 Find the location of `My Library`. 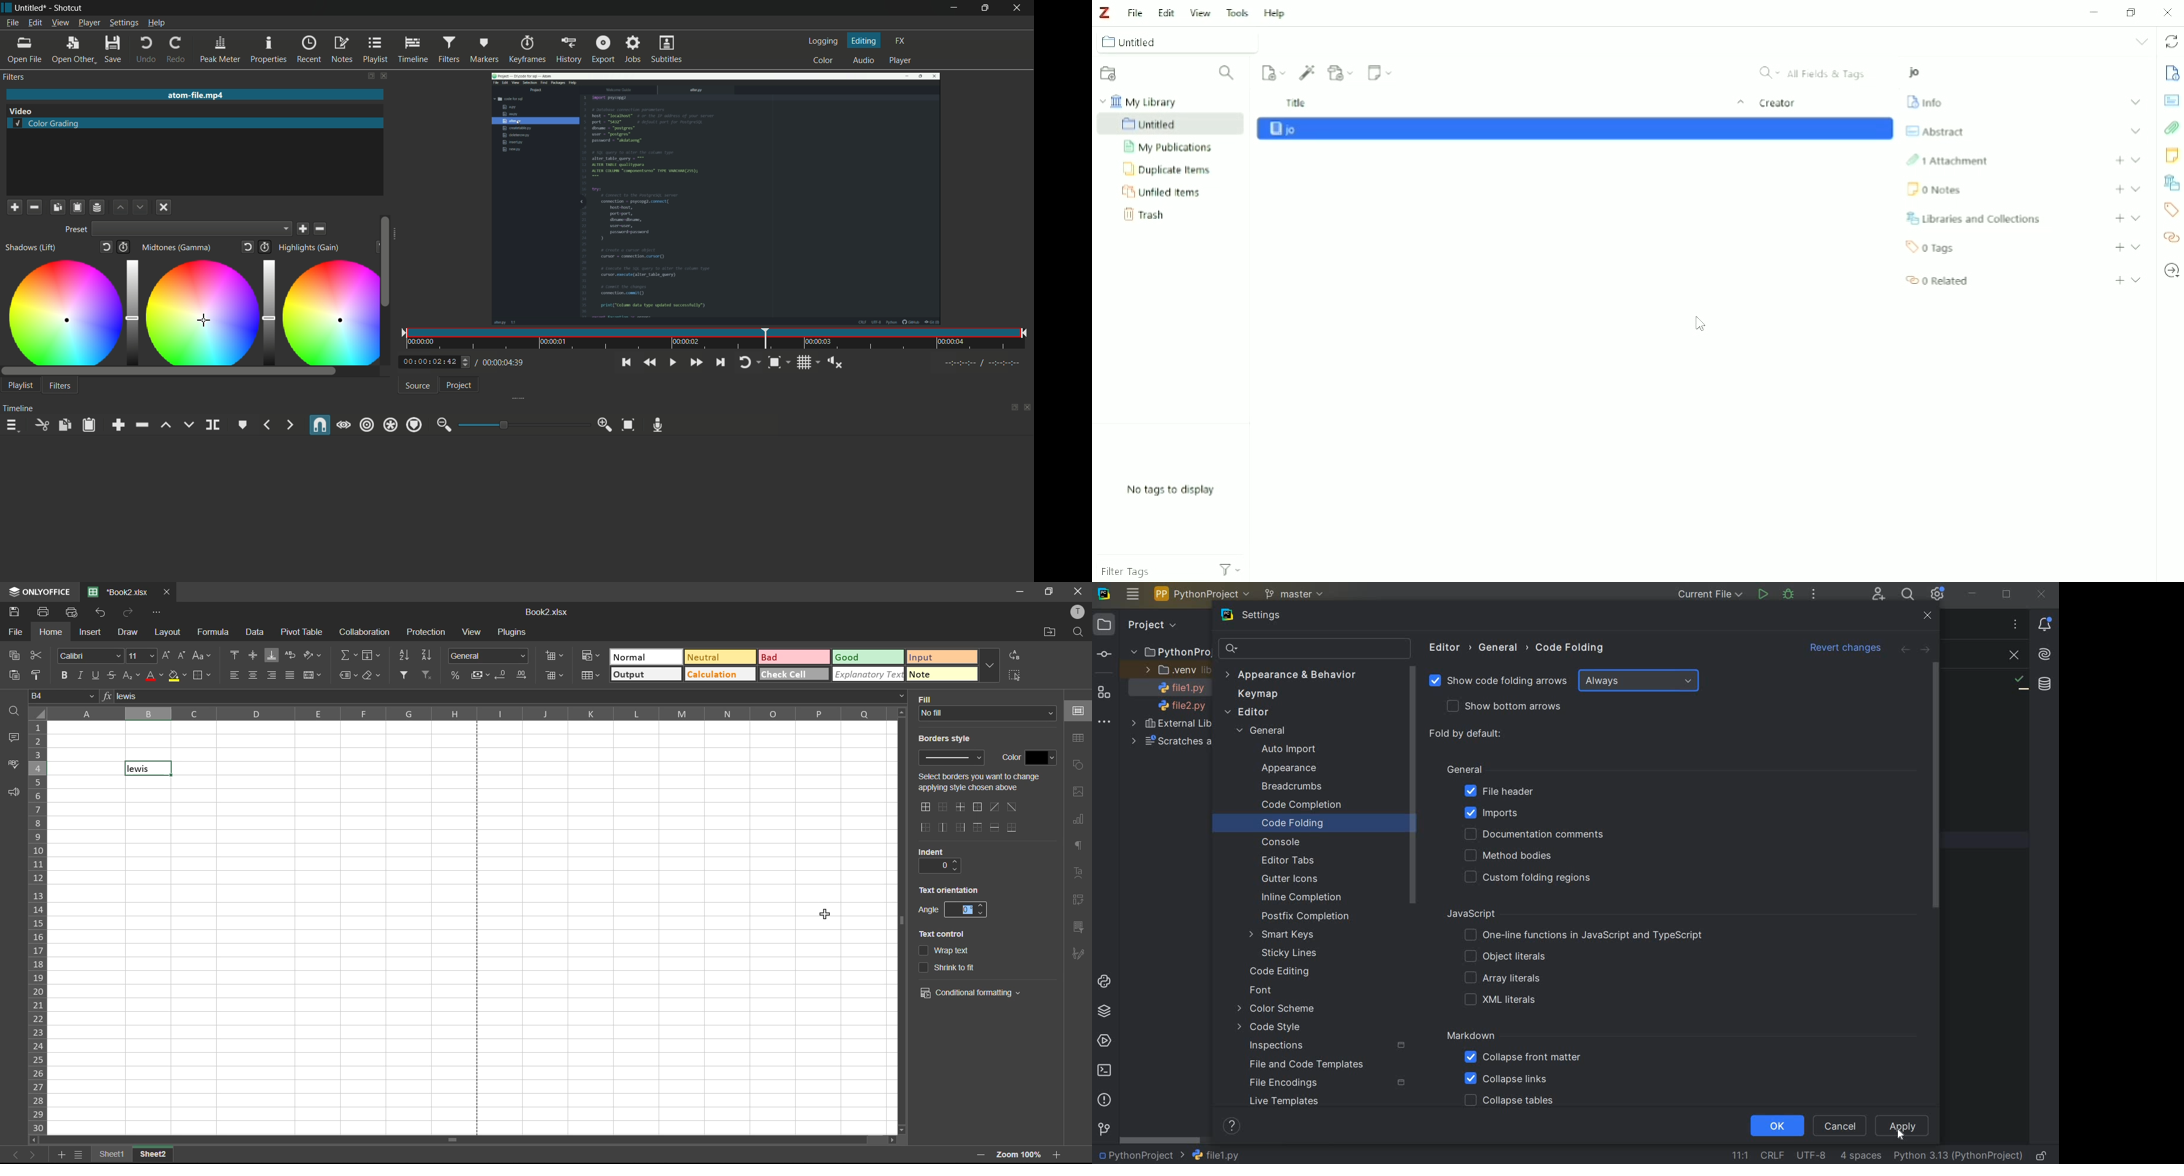

My Library is located at coordinates (1140, 100).